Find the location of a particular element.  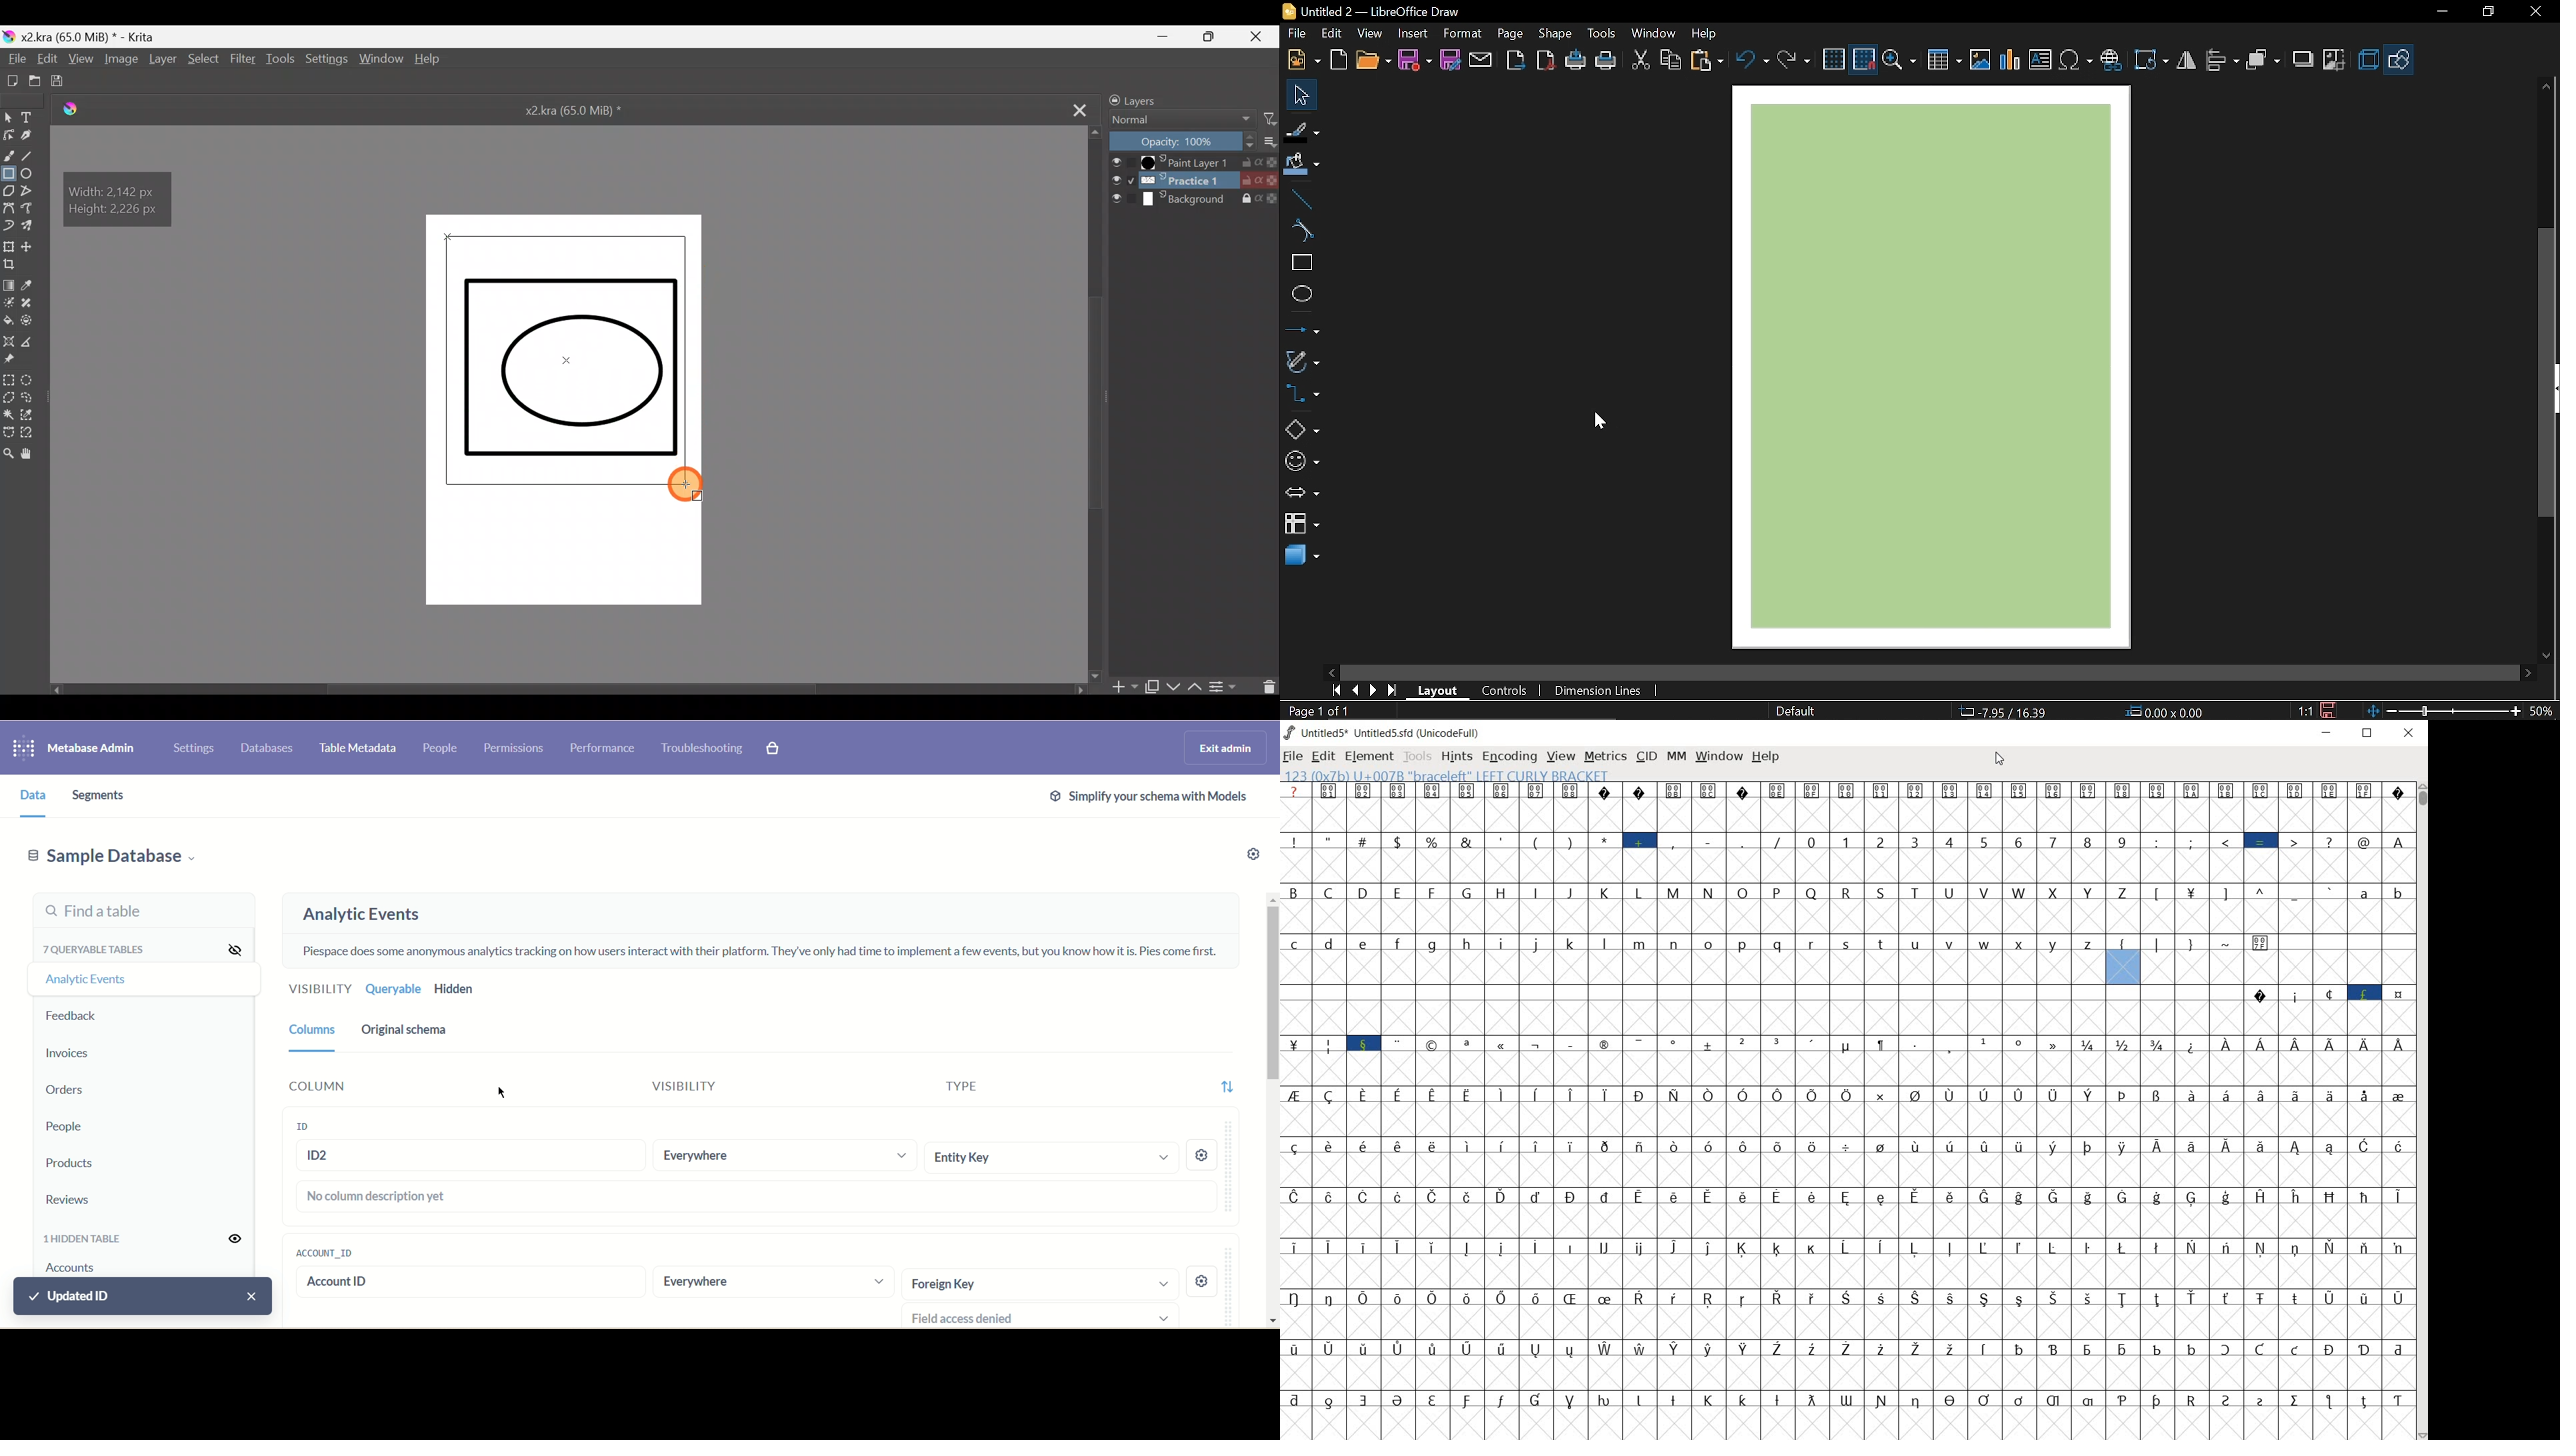

Insert table is located at coordinates (1942, 61).